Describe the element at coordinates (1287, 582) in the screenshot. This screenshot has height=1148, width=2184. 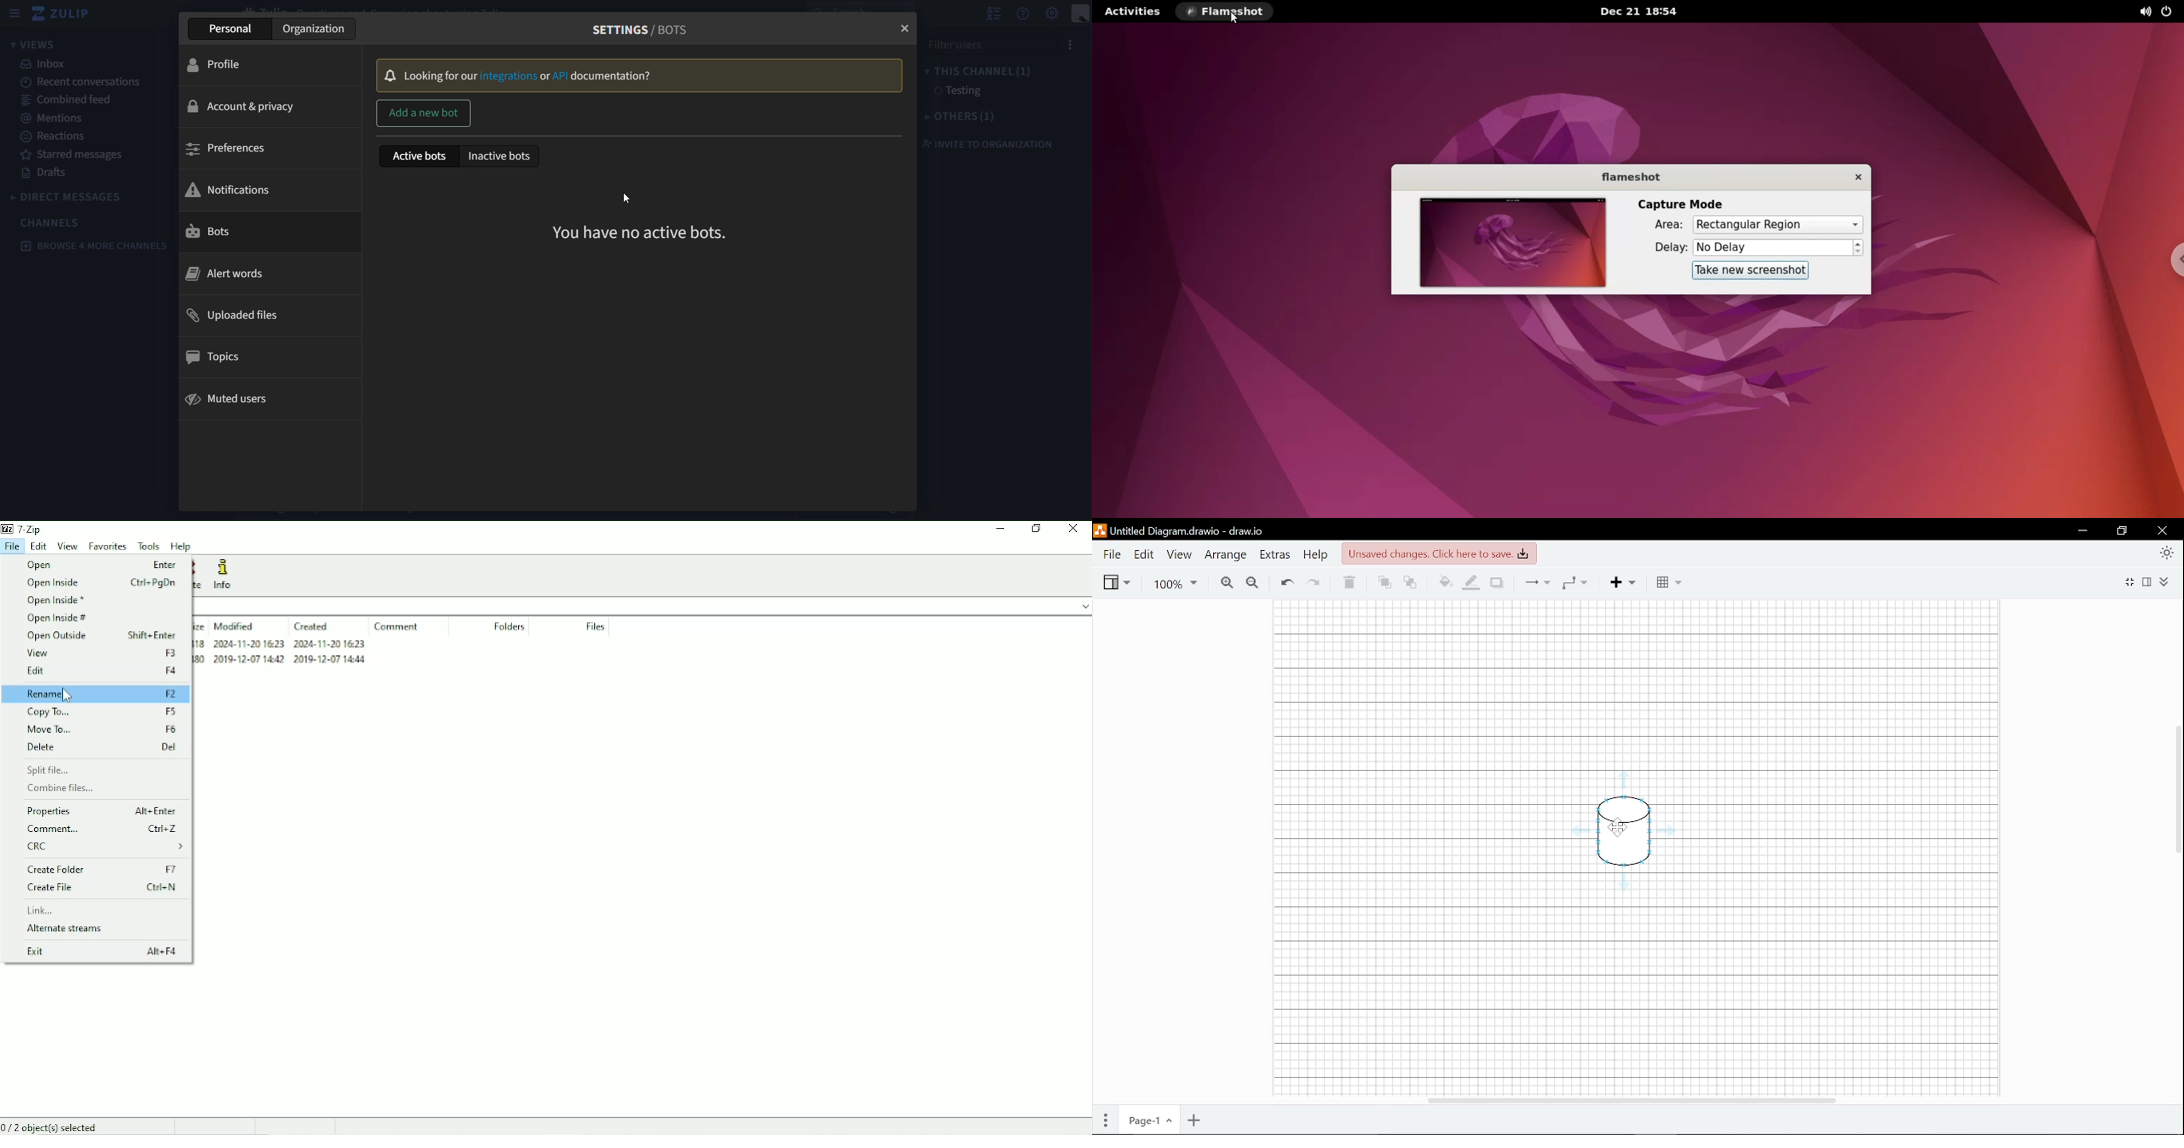
I see `Undo` at that location.